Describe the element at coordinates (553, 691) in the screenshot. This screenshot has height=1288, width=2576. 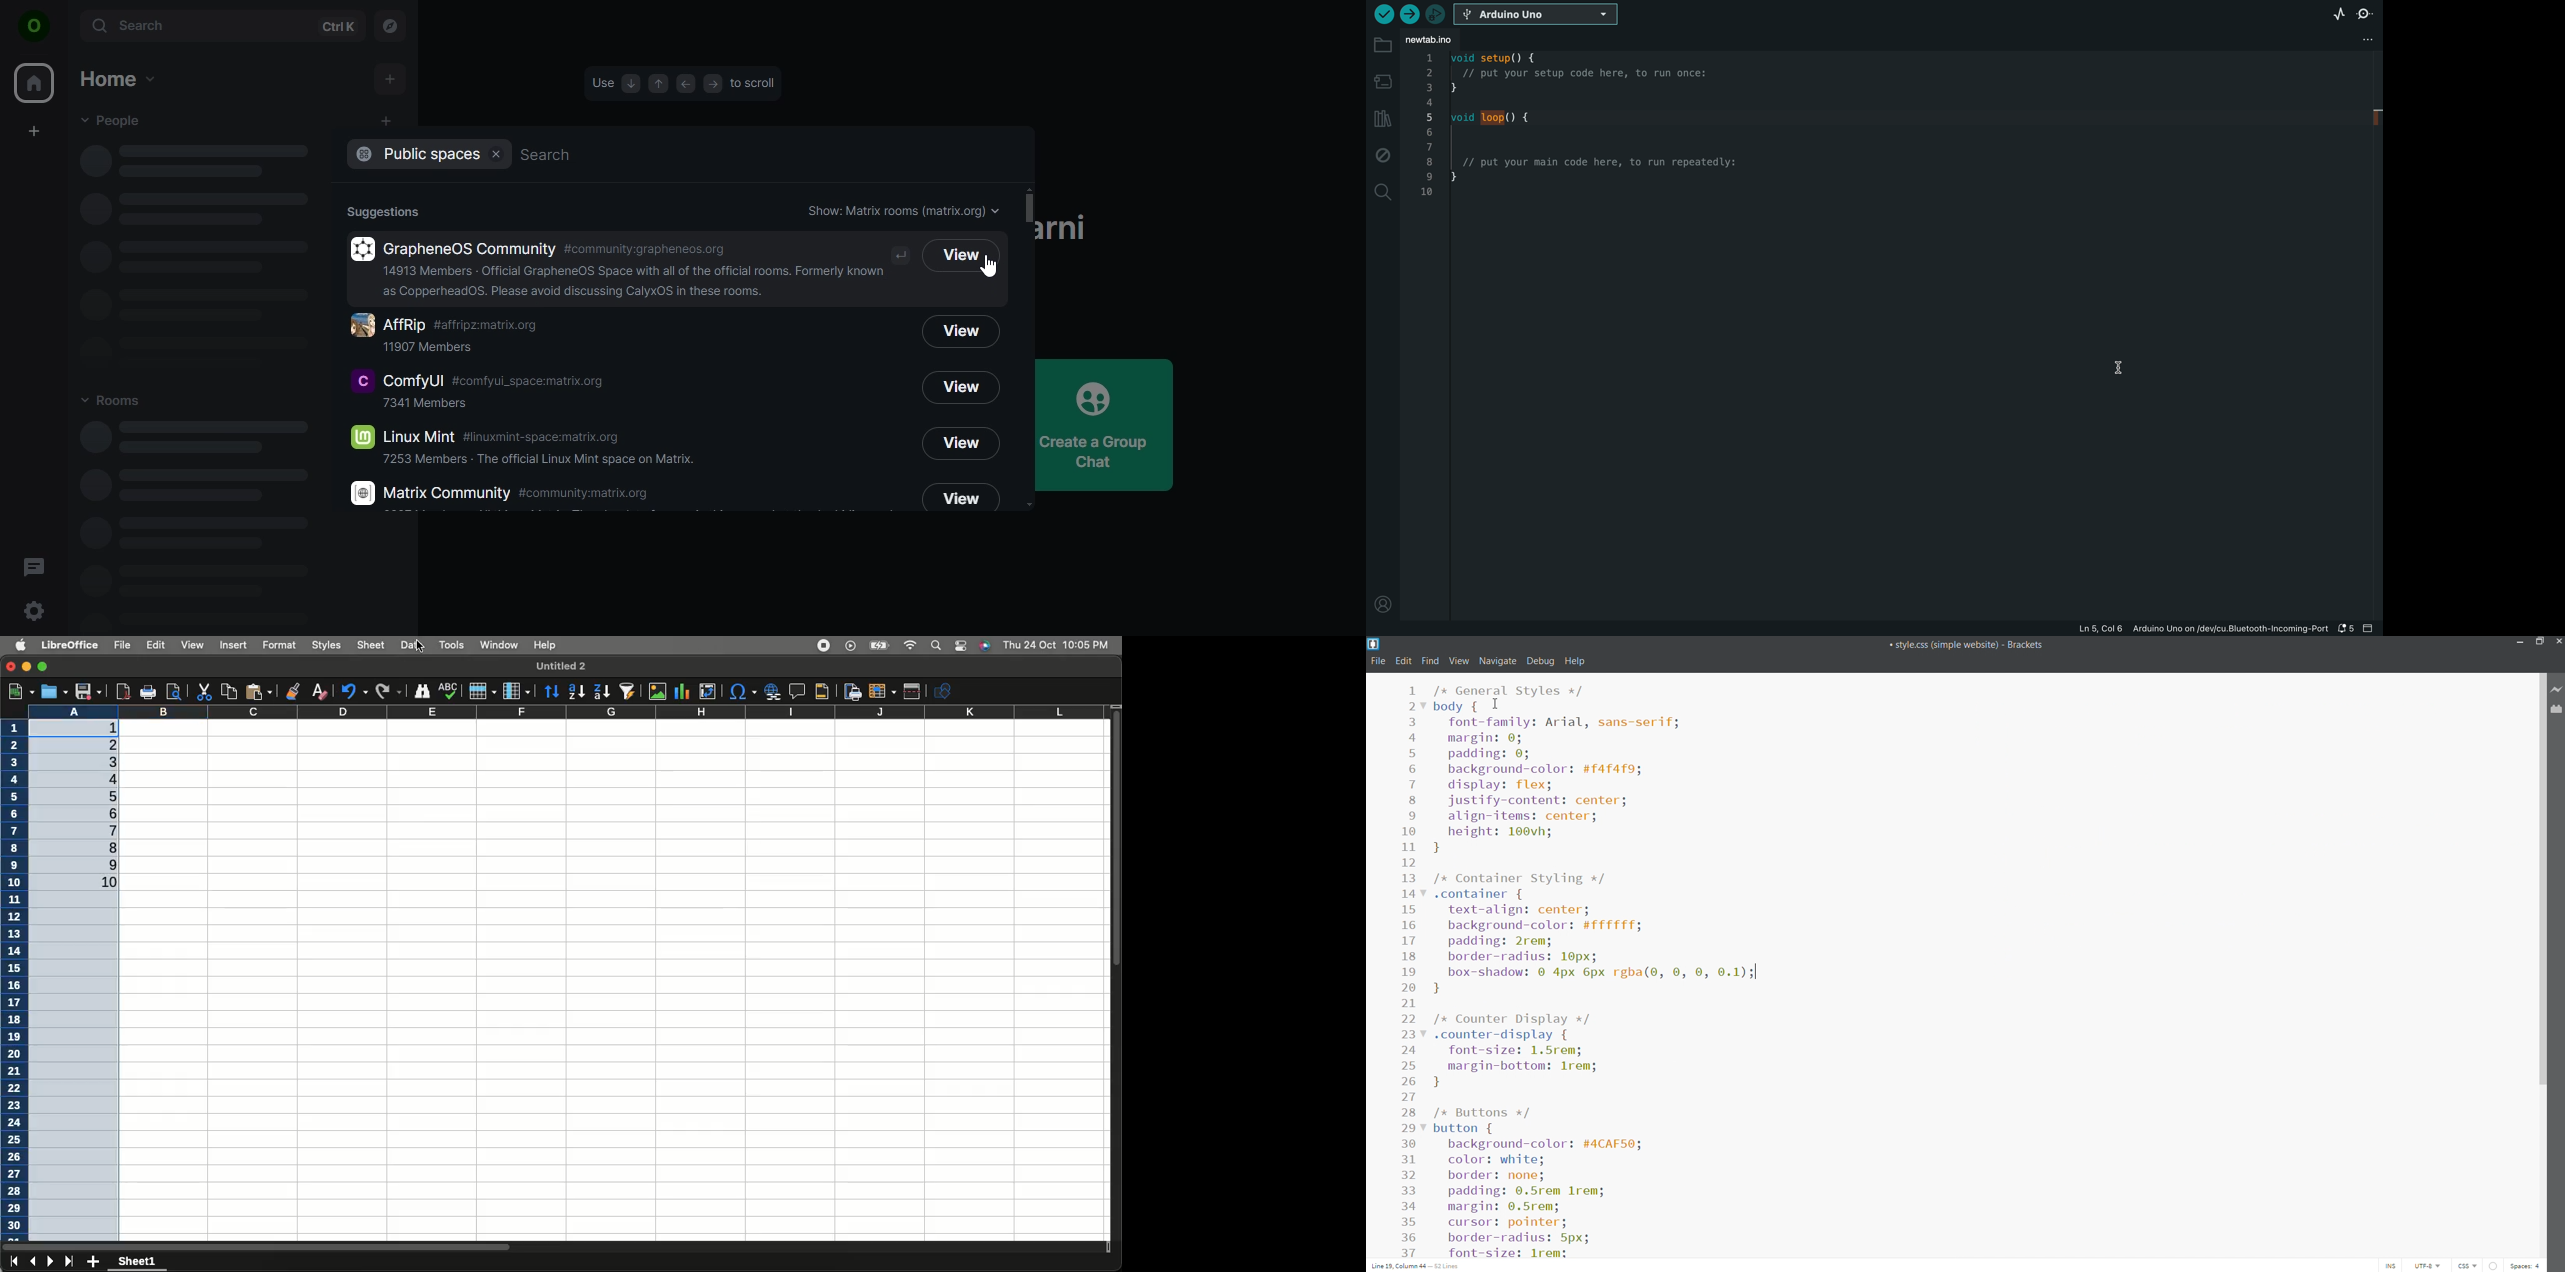
I see `Sort` at that location.